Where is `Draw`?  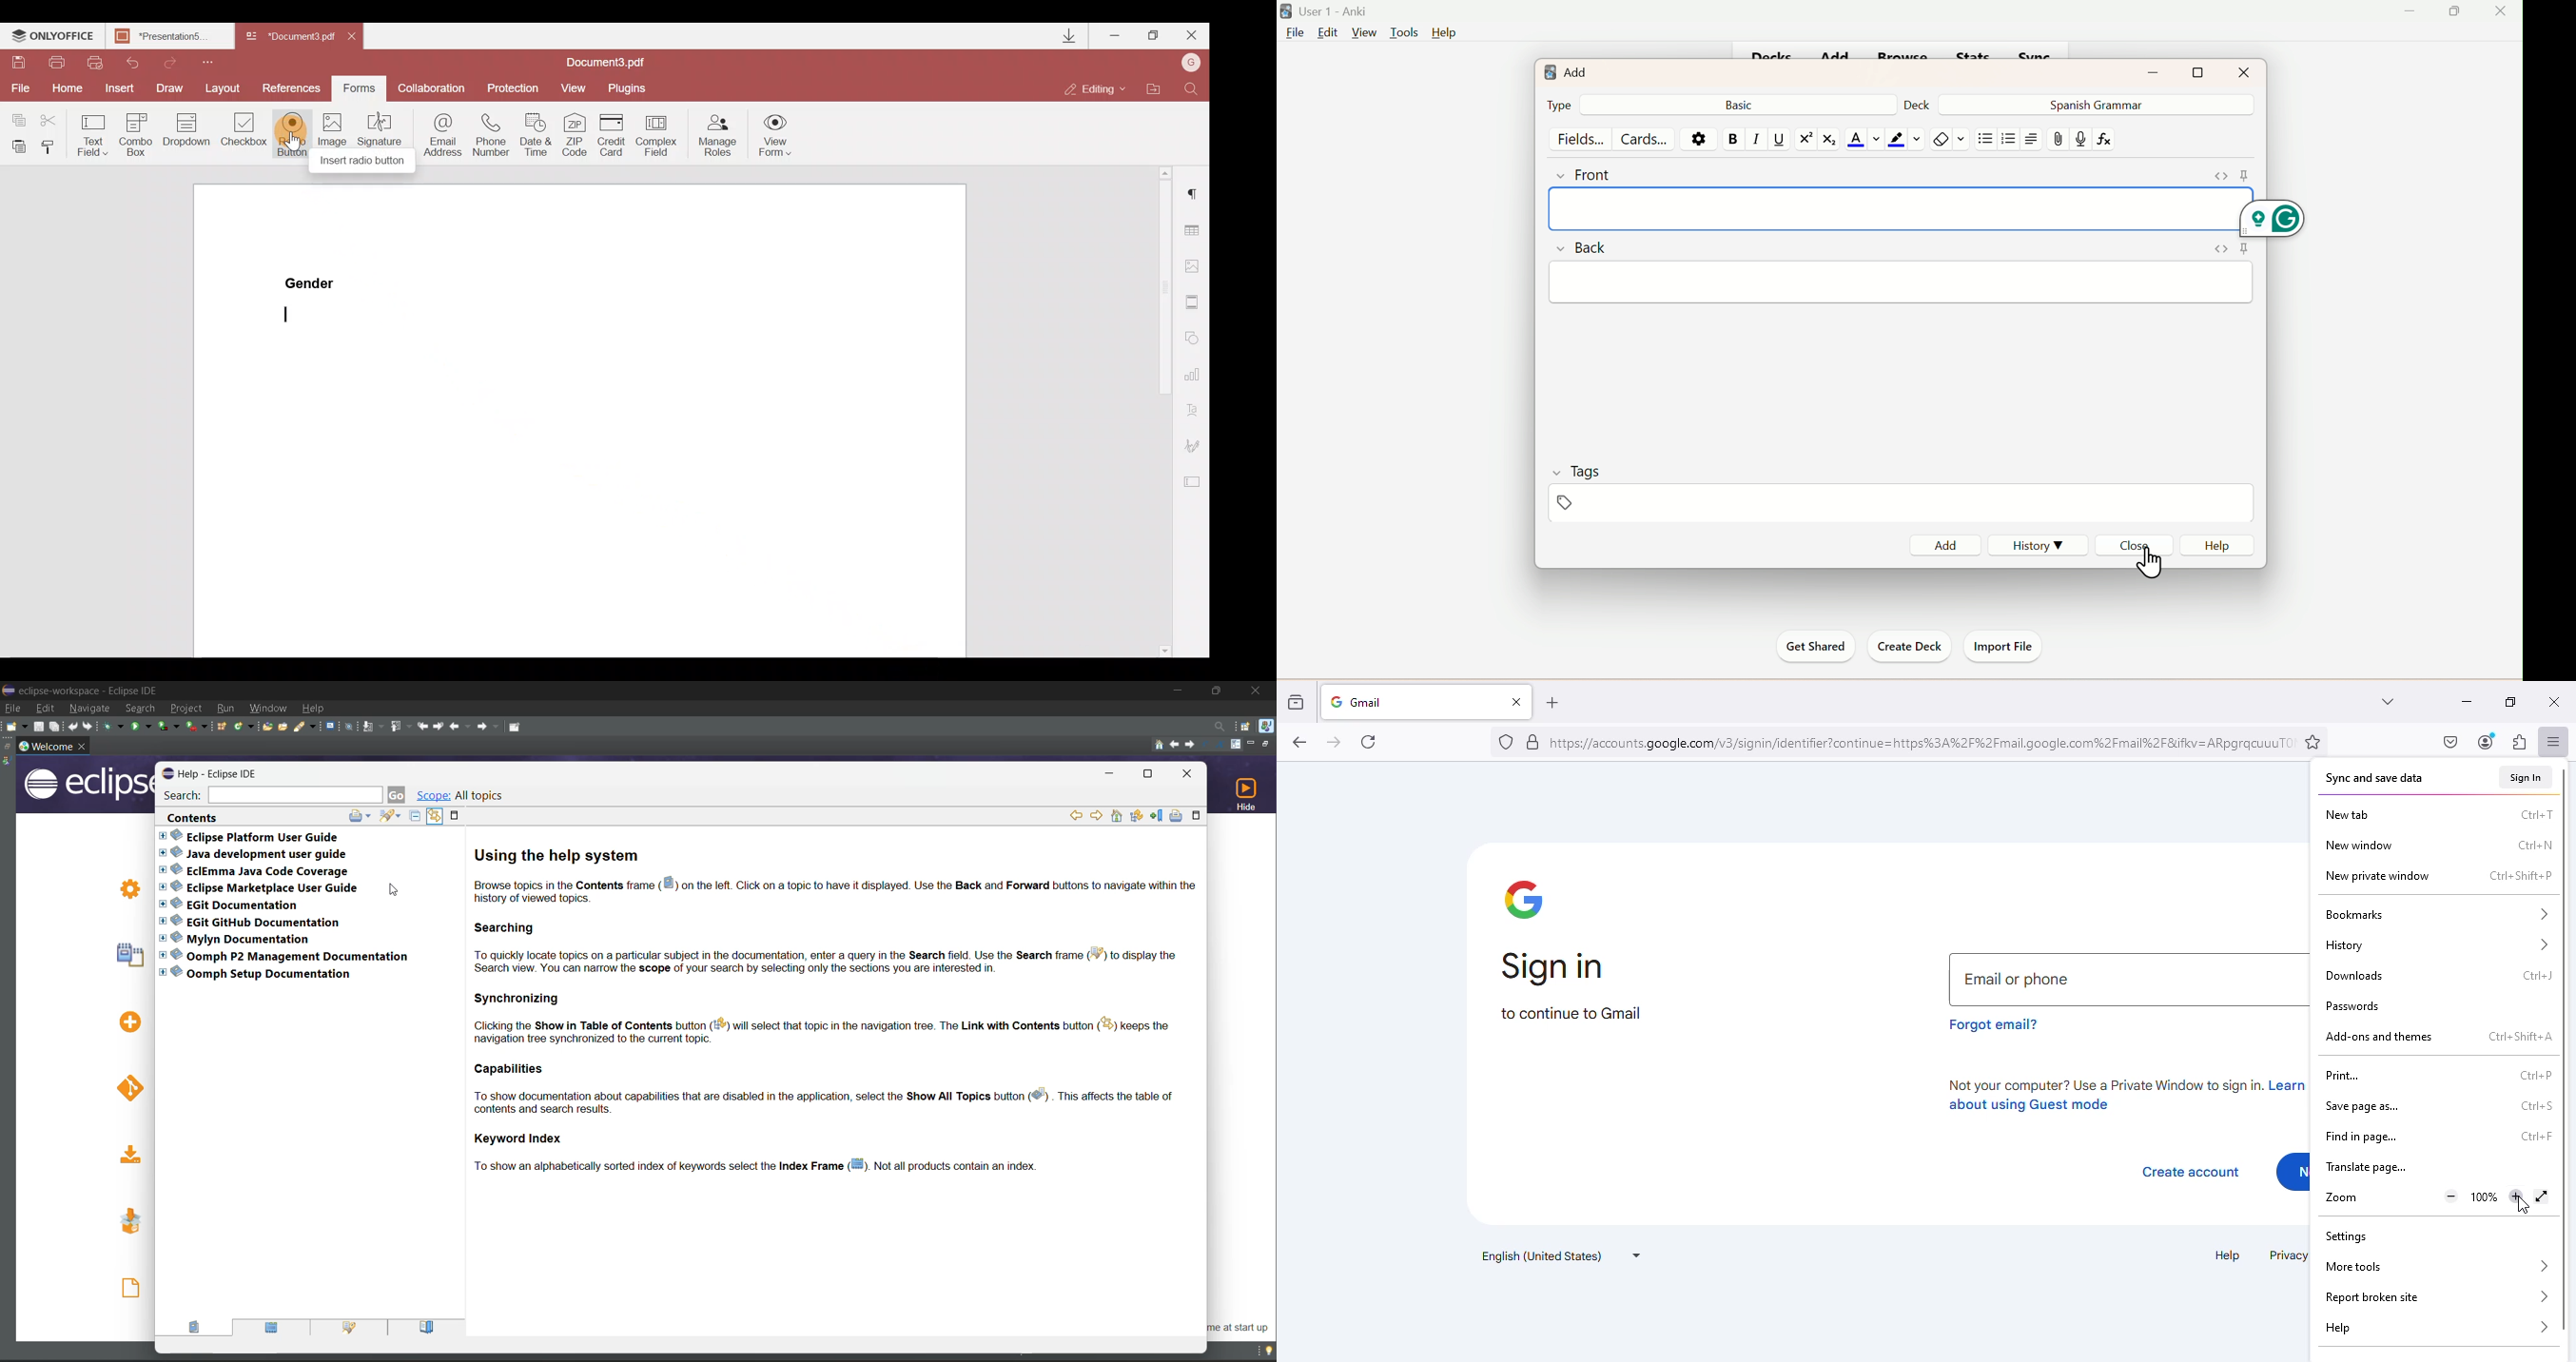
Draw is located at coordinates (170, 87).